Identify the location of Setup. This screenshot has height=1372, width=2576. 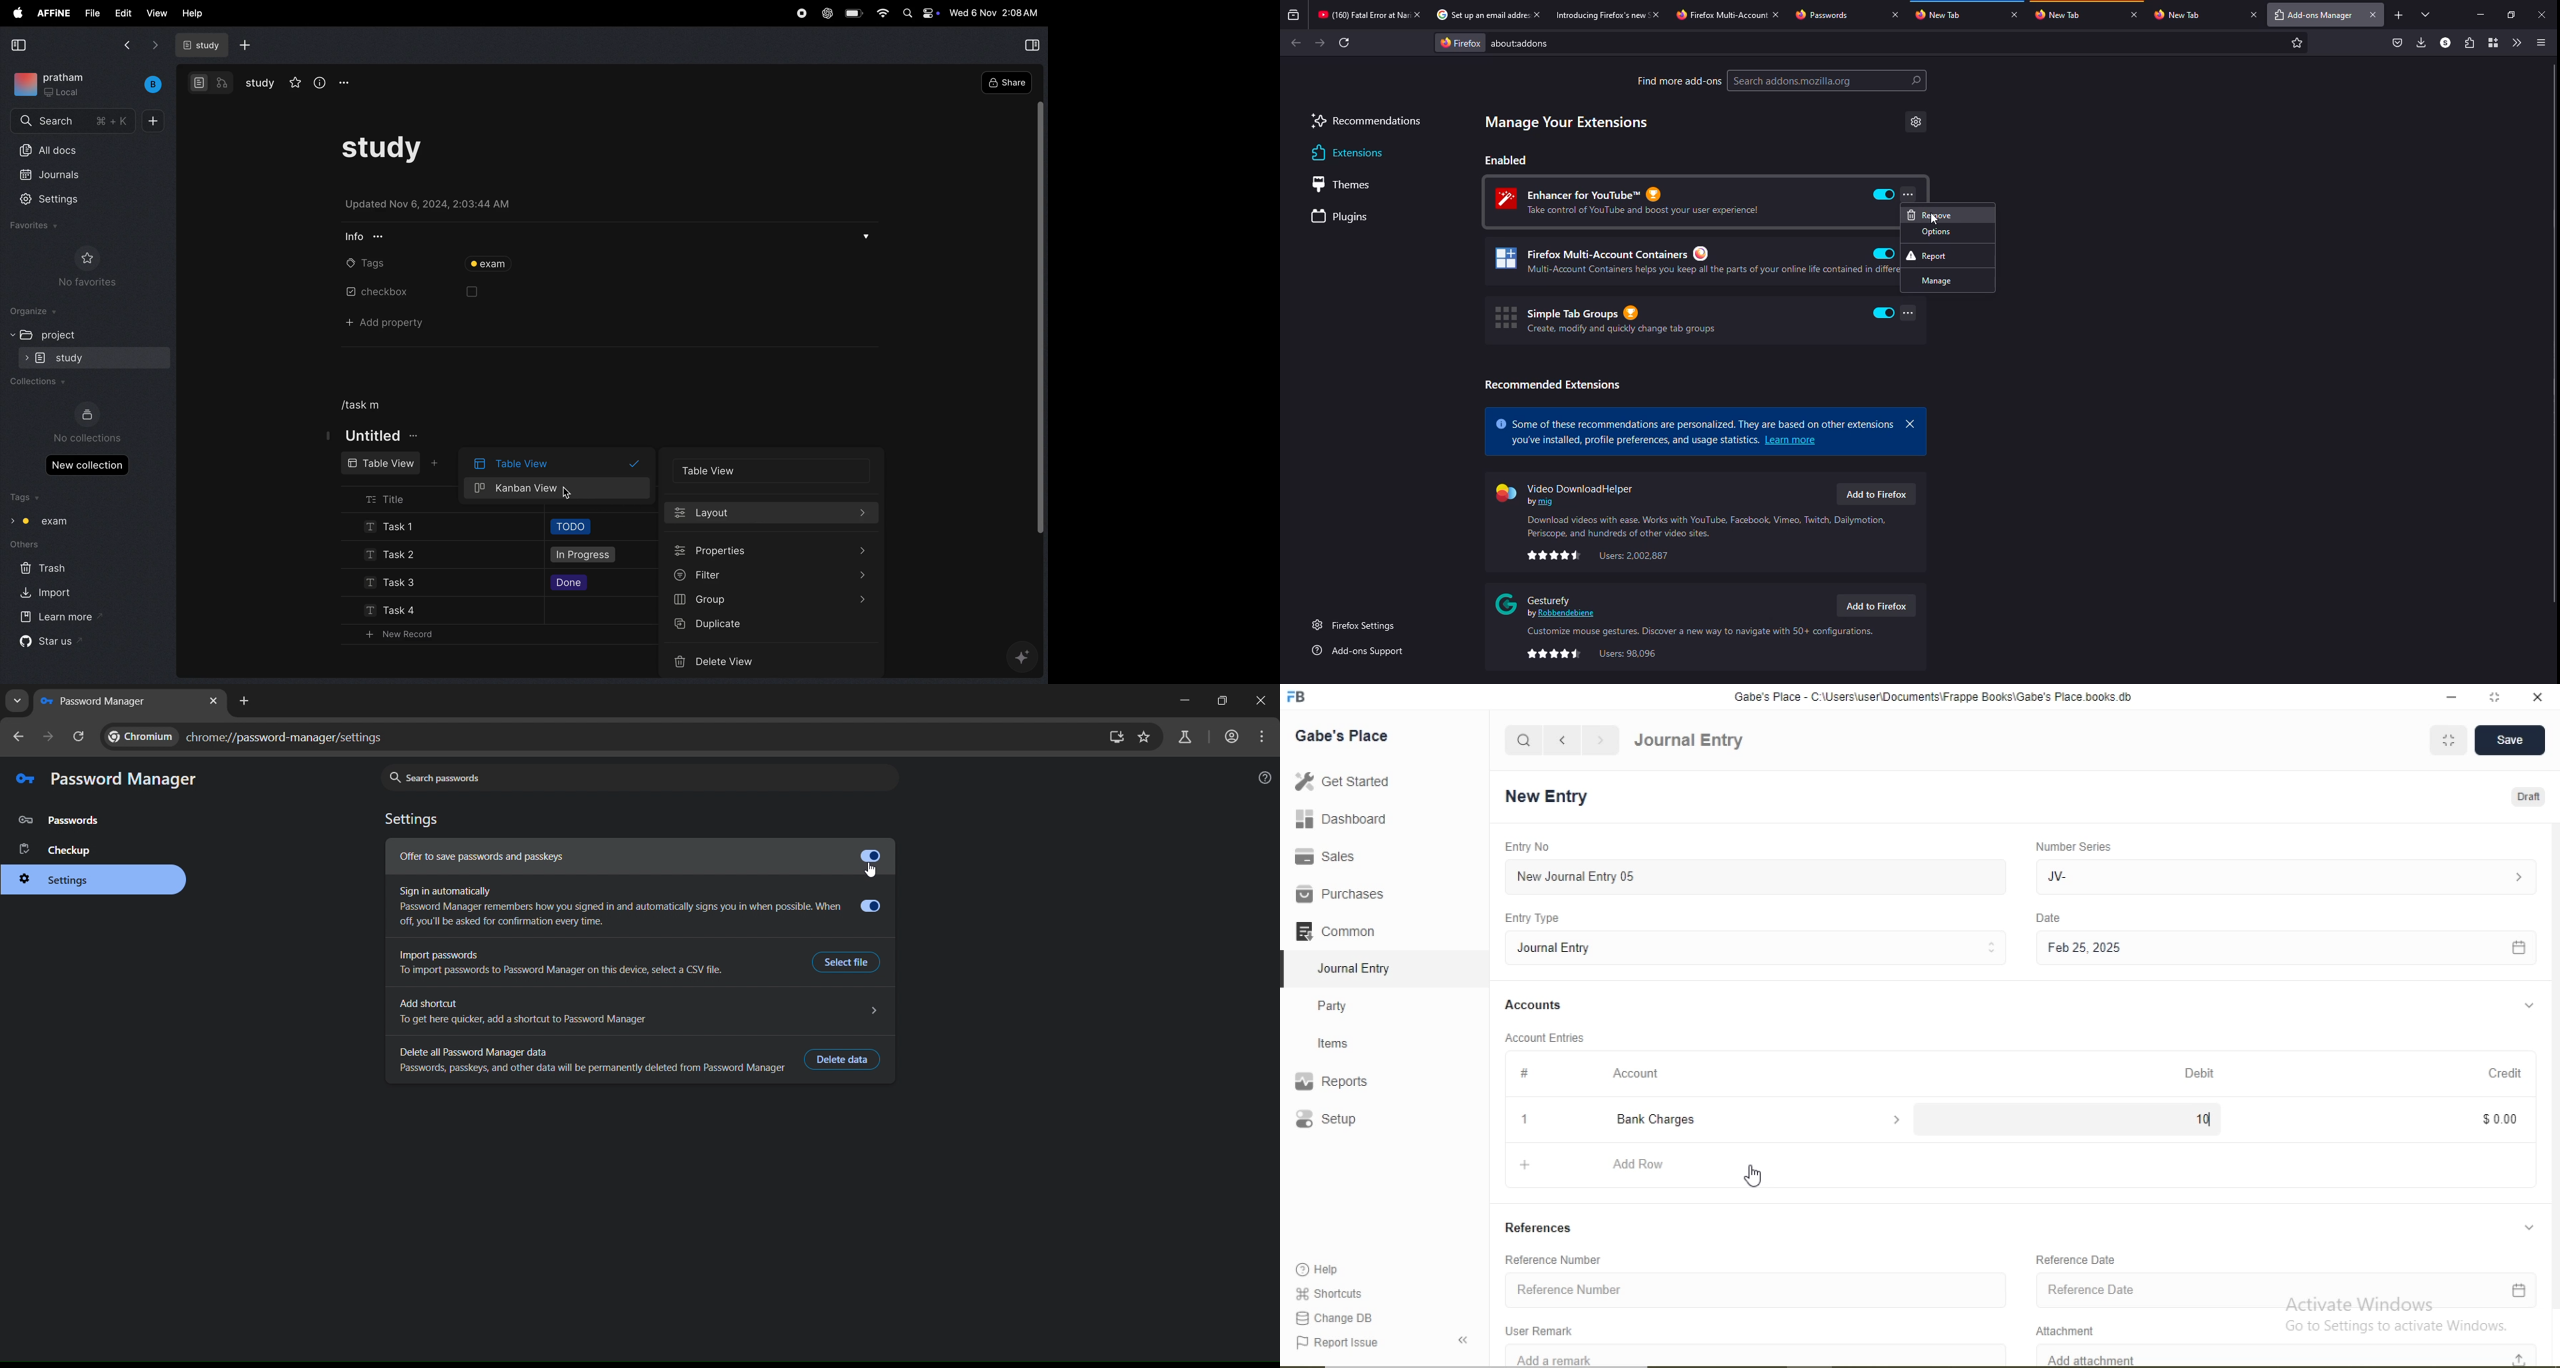
(1355, 1121).